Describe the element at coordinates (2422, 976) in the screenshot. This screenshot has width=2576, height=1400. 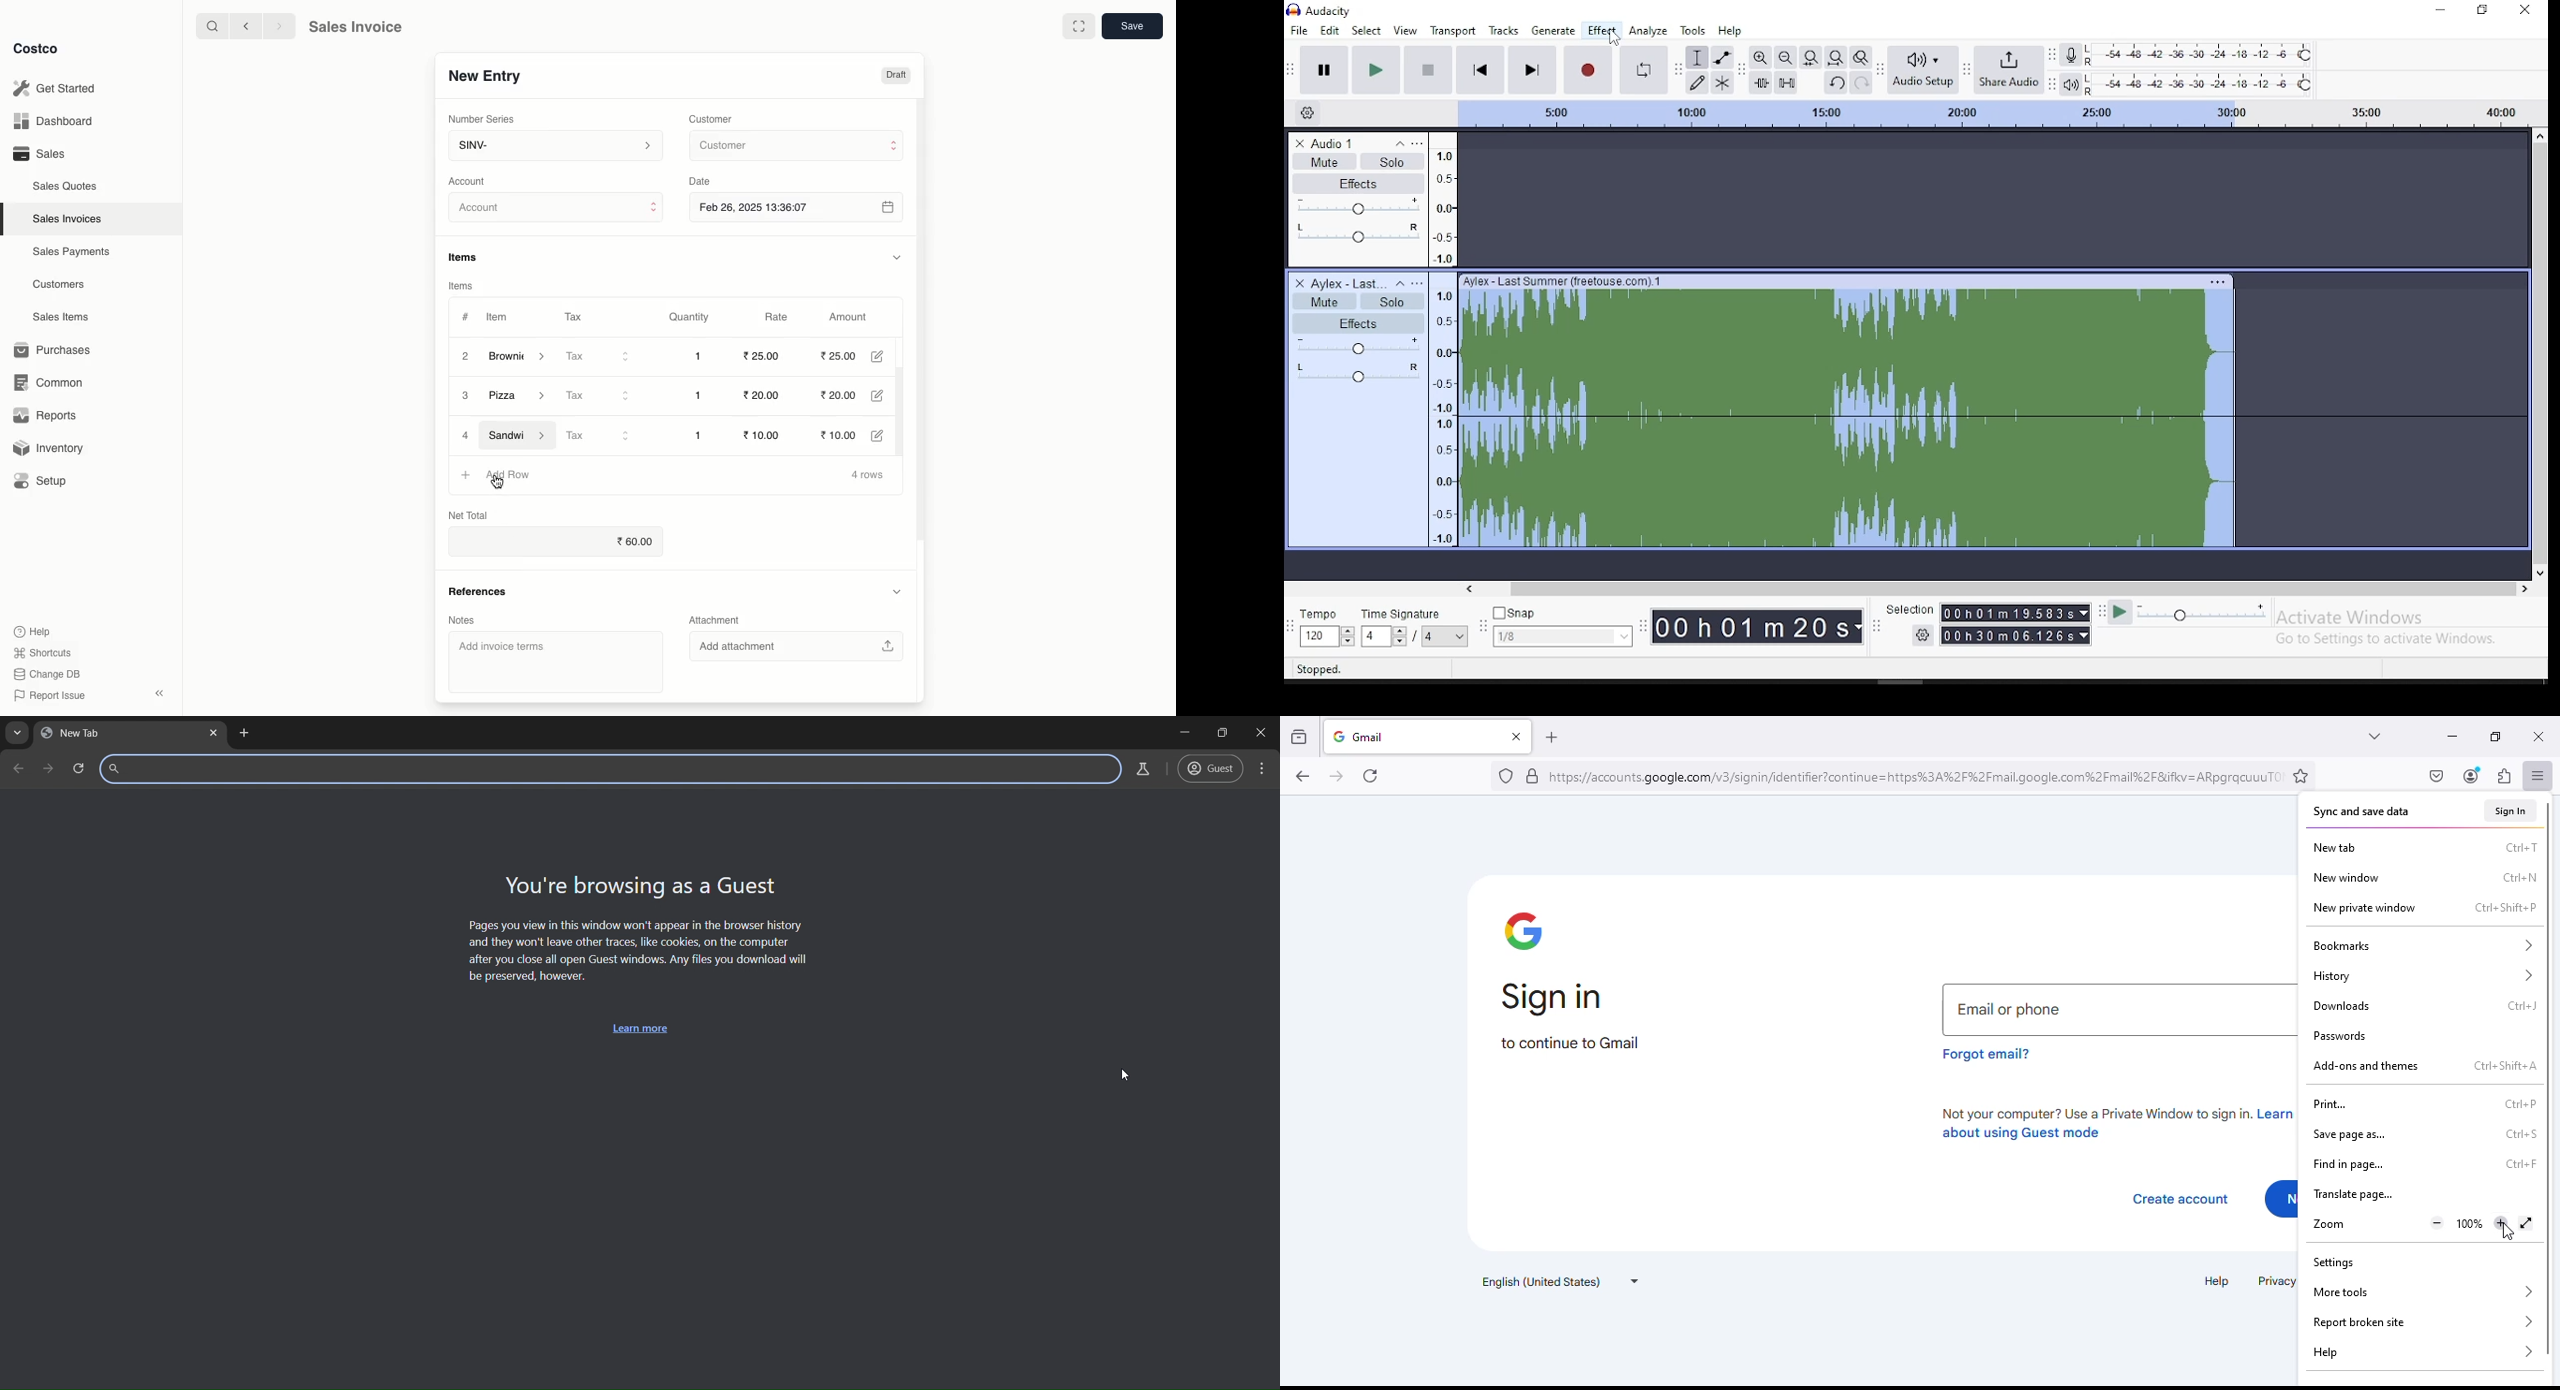
I see `history` at that location.